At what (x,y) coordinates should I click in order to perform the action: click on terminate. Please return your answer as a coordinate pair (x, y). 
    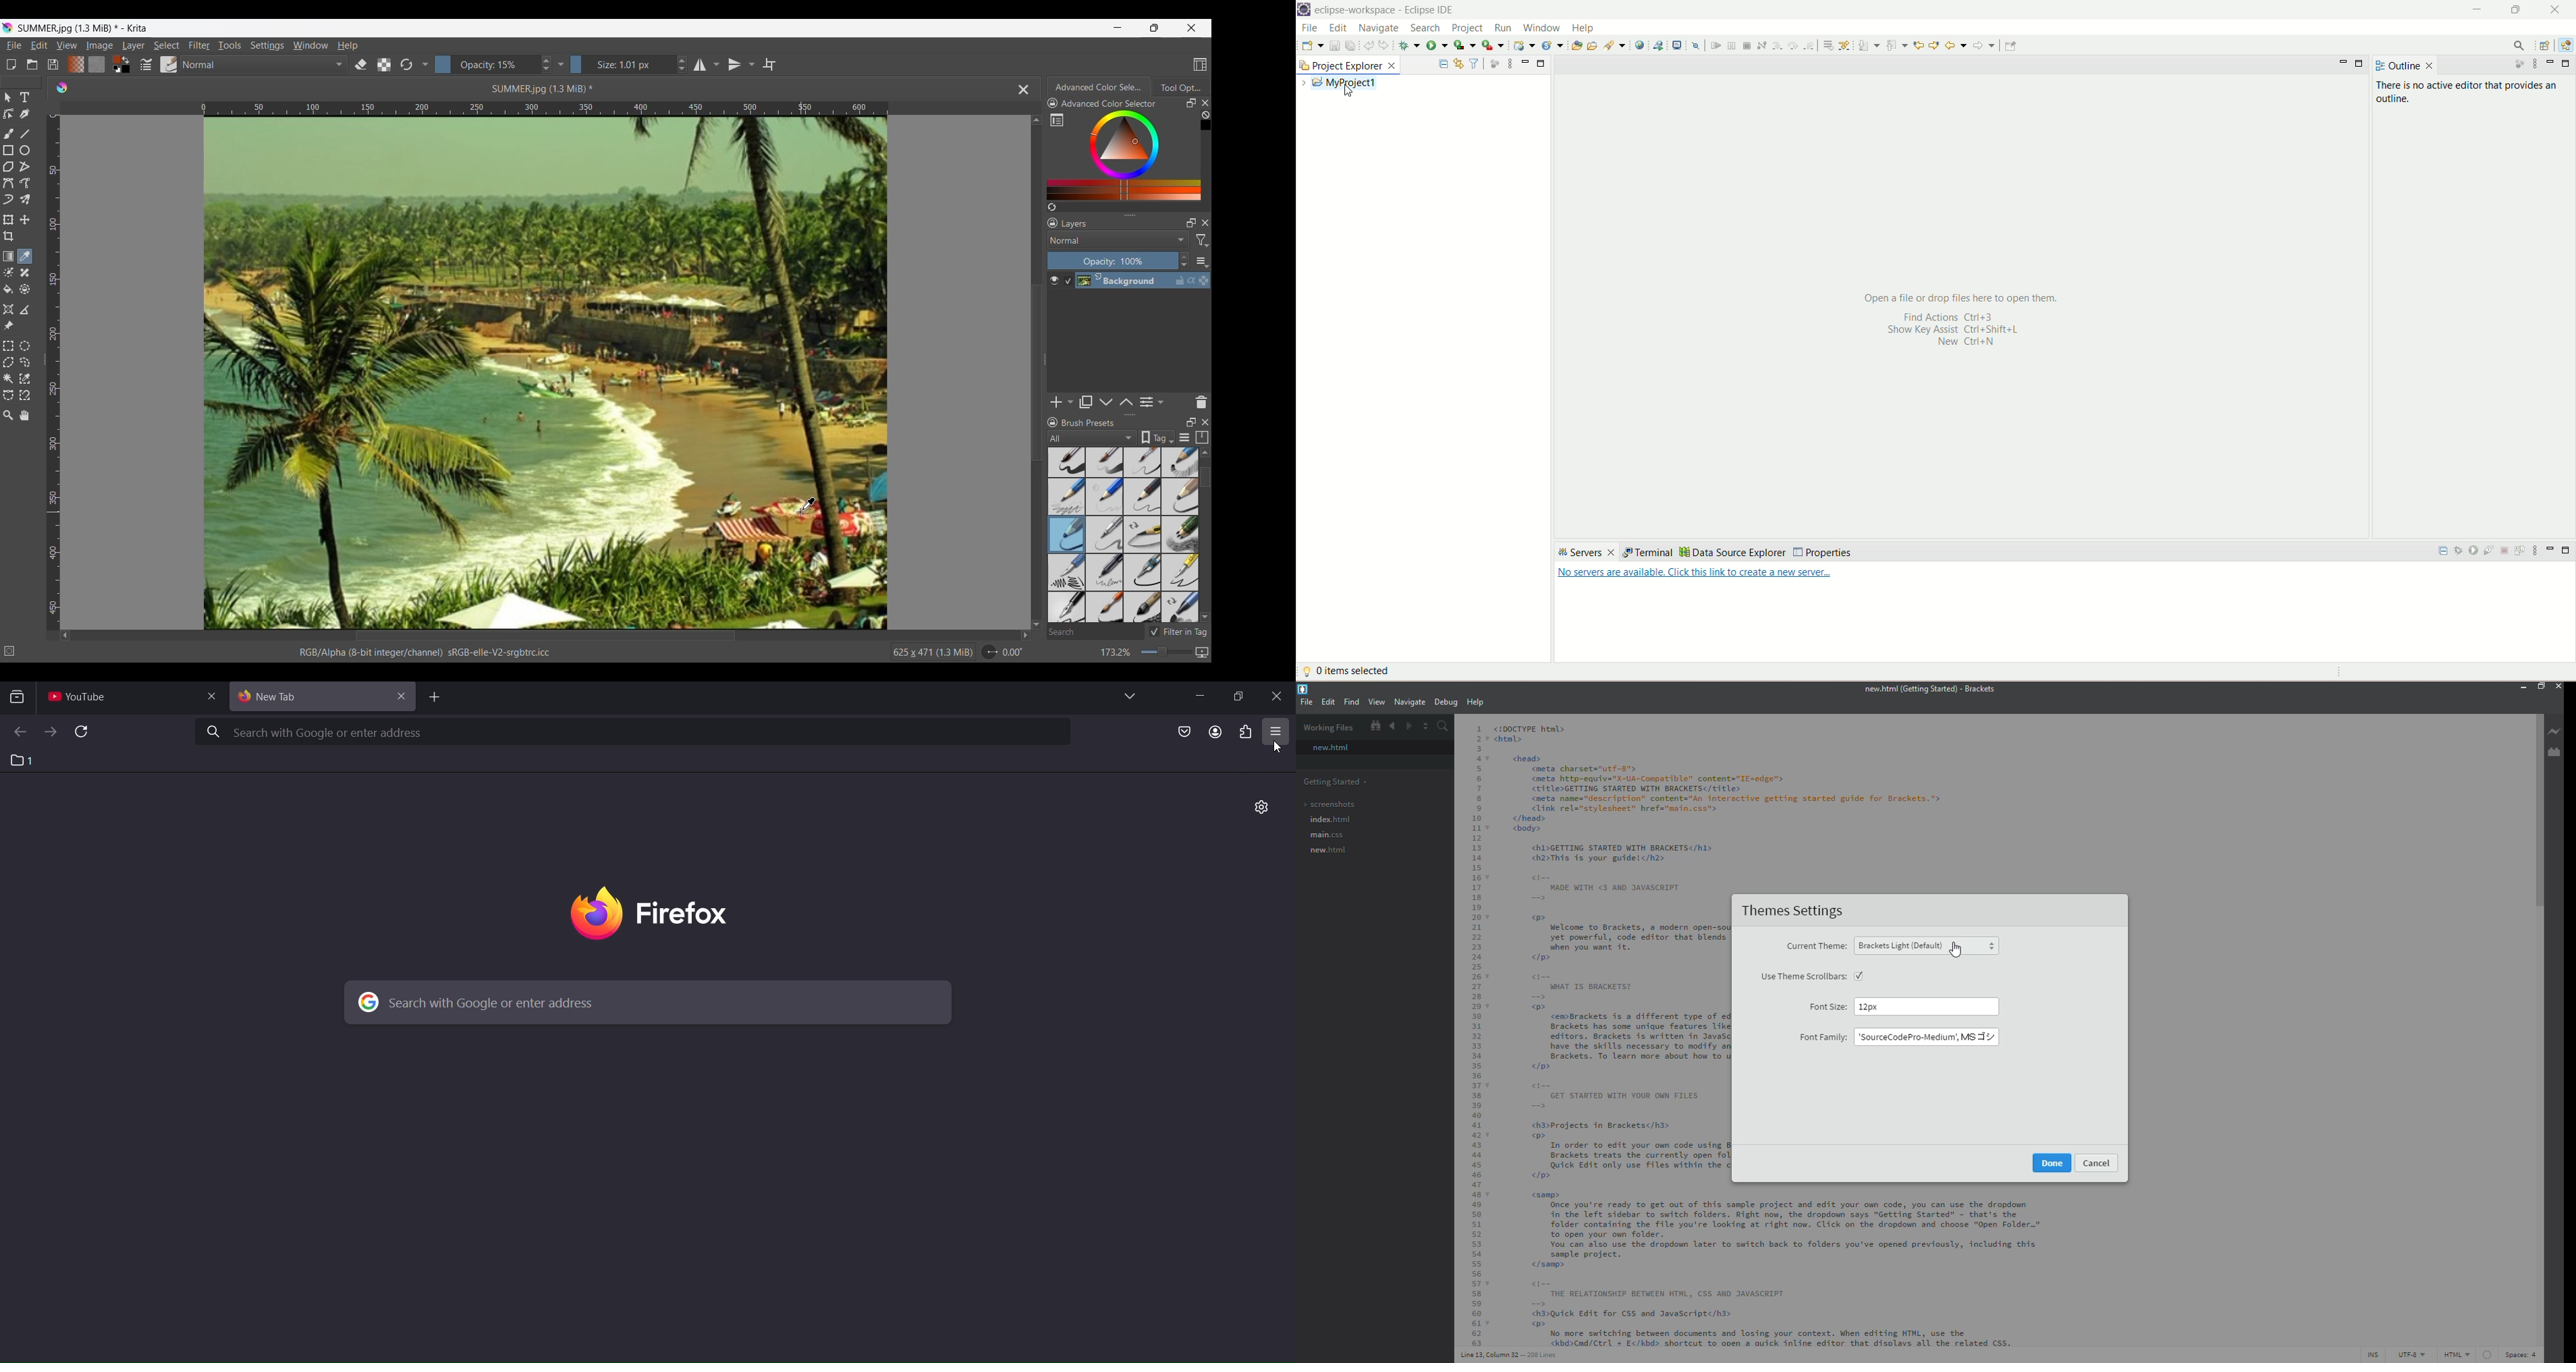
    Looking at the image, I should click on (1748, 45).